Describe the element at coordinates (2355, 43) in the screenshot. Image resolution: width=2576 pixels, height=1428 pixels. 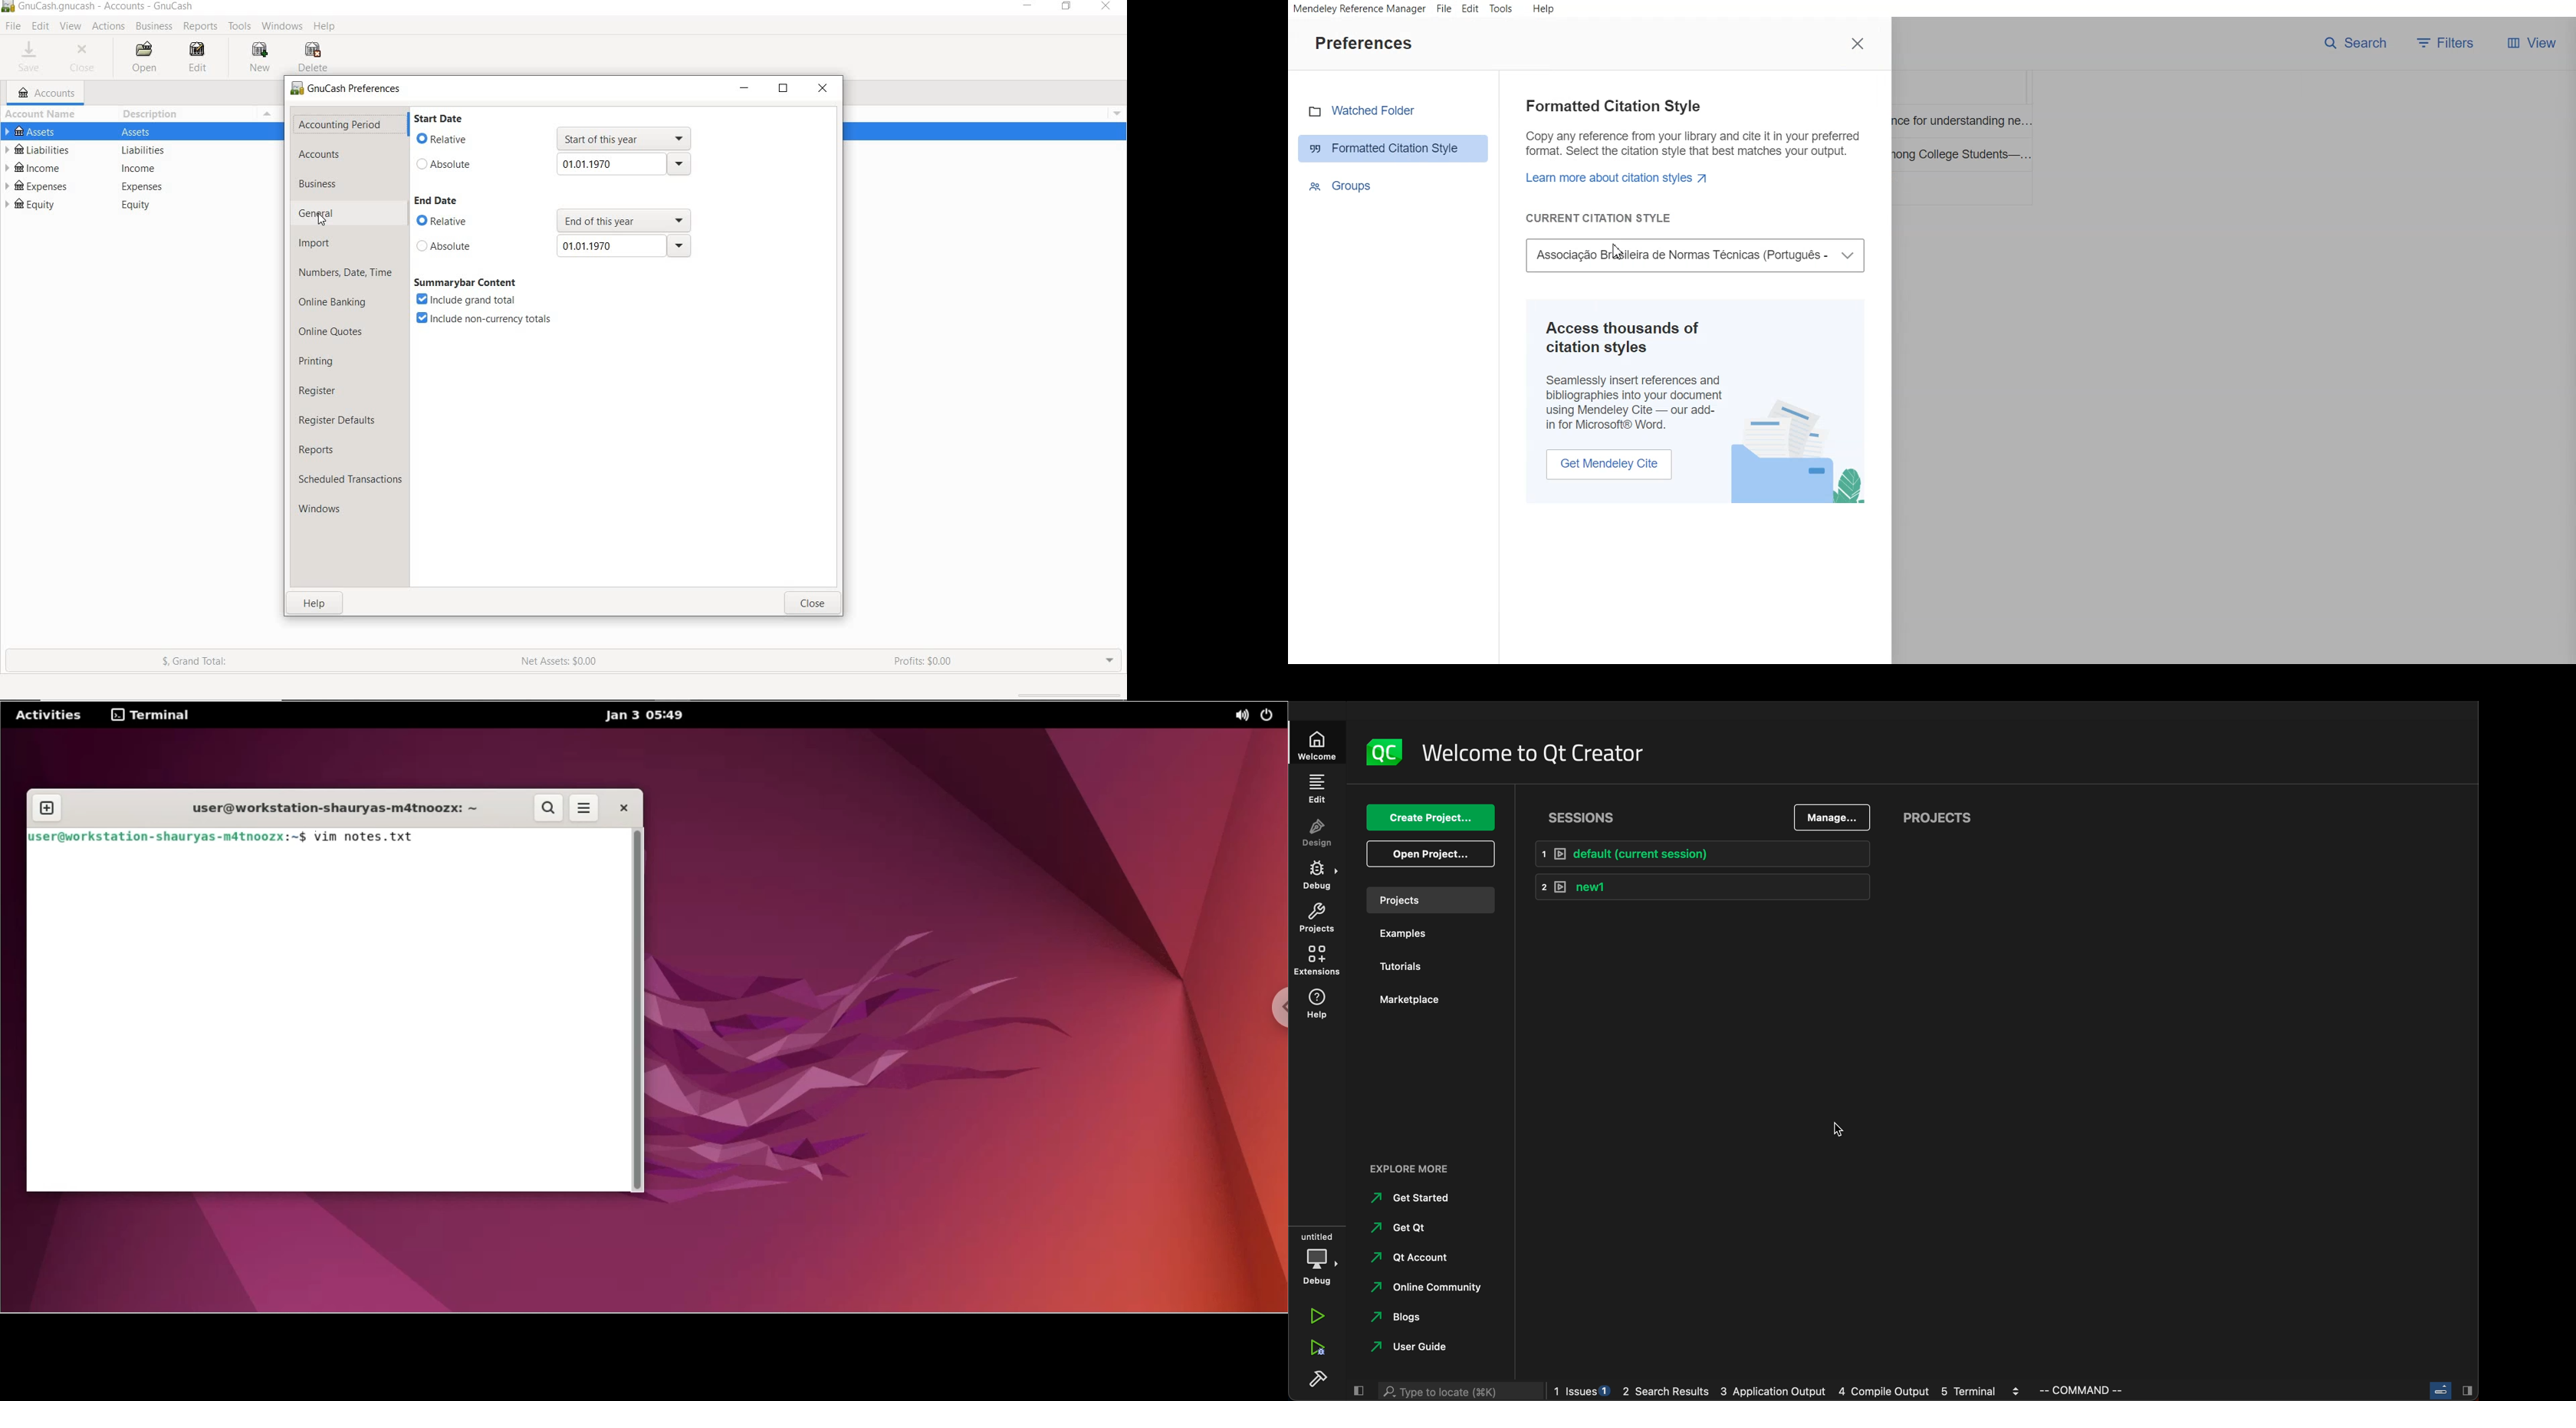
I see `Search` at that location.